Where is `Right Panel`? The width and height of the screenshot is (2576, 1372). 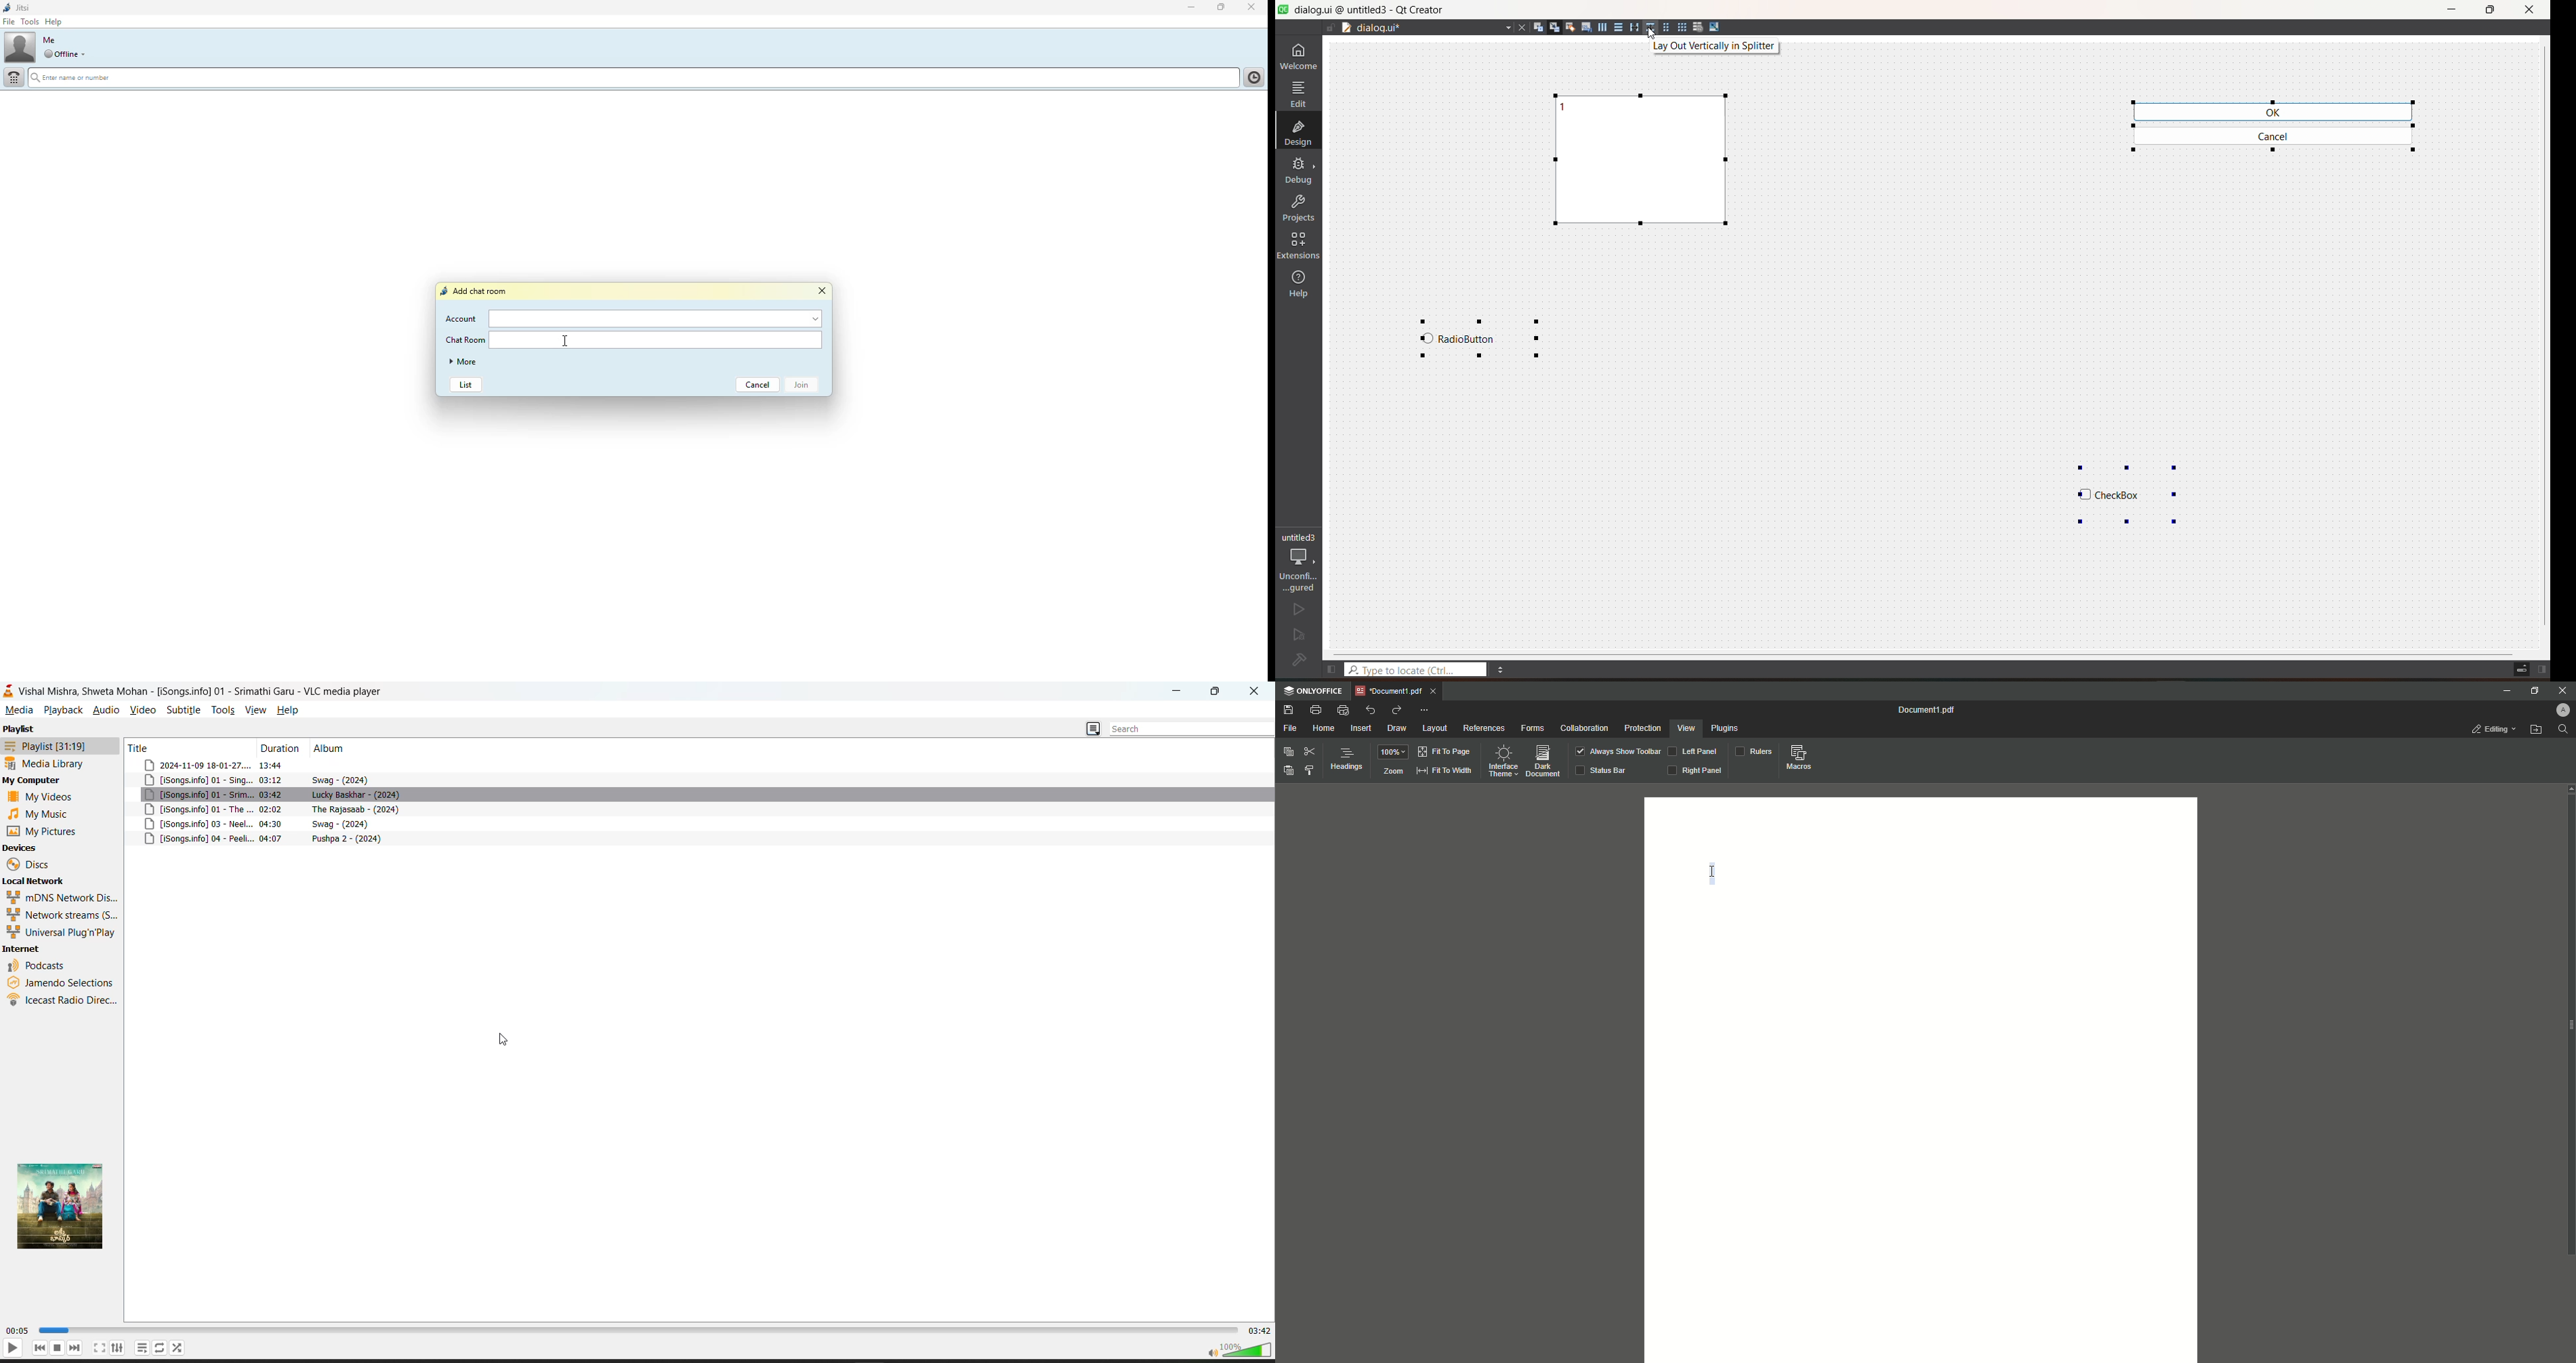
Right Panel is located at coordinates (1696, 771).